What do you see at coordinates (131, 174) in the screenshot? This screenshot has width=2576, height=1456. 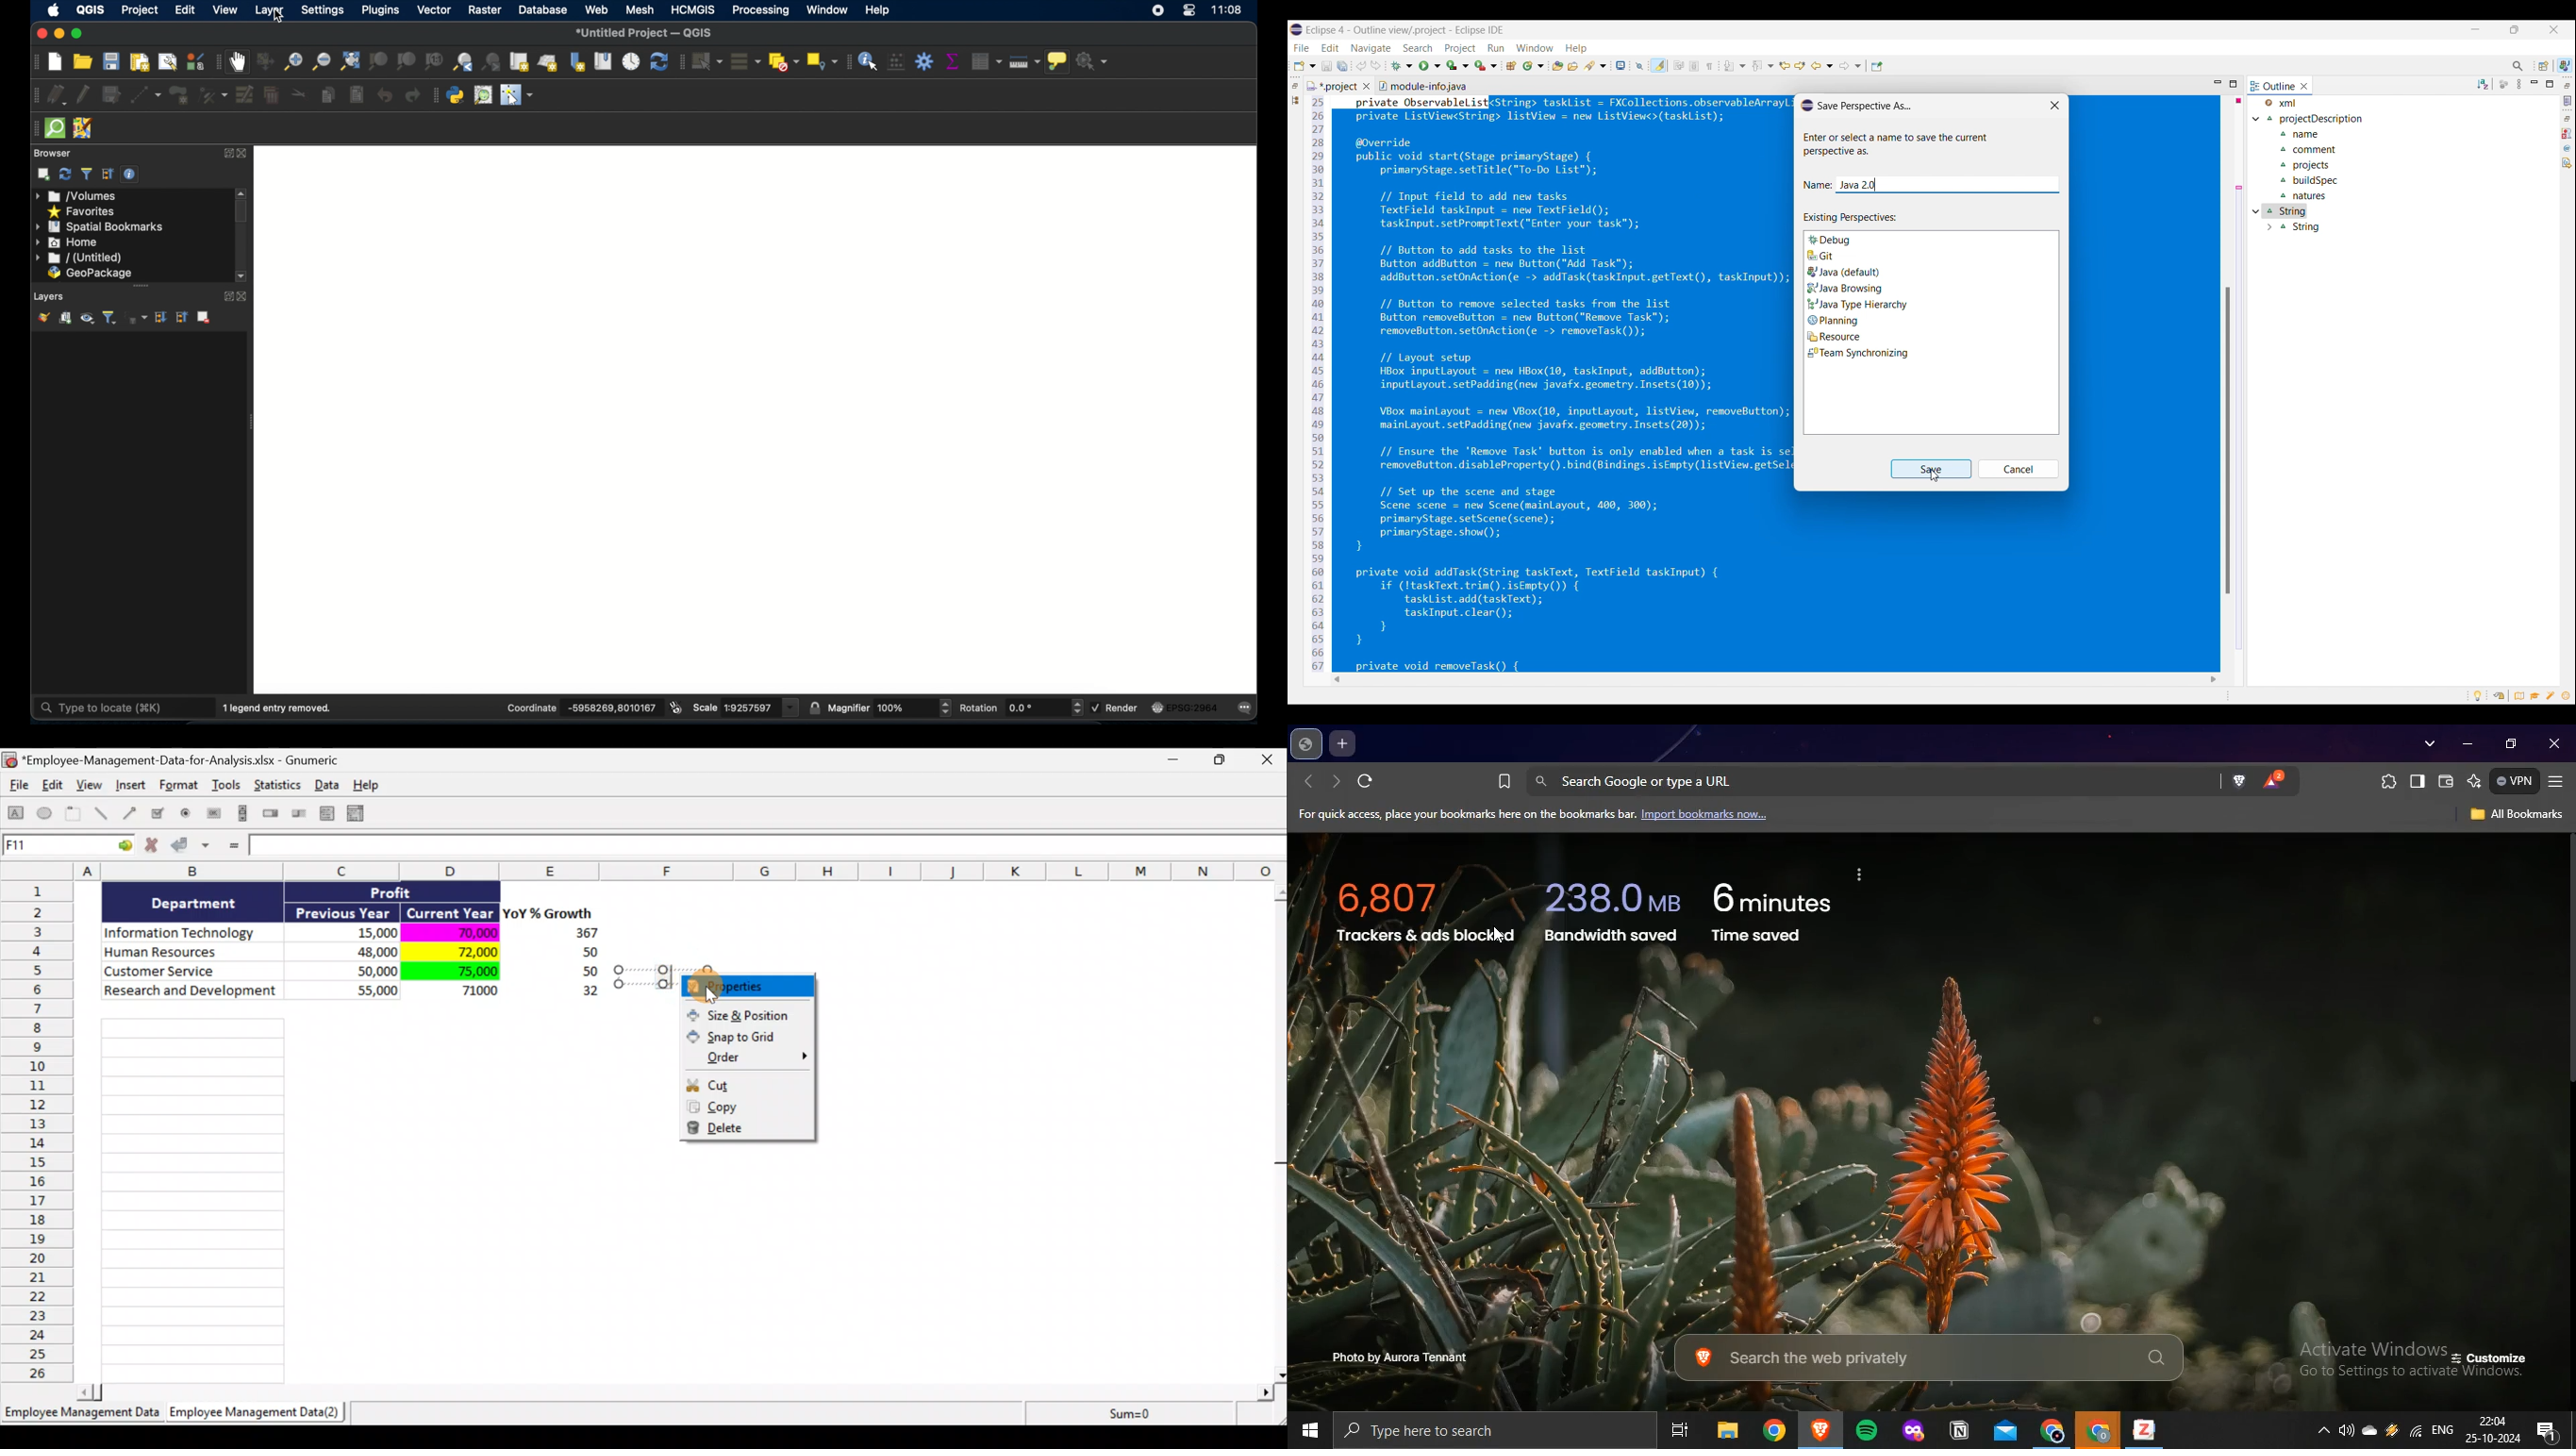 I see `enable/disable properties widget` at bounding box center [131, 174].